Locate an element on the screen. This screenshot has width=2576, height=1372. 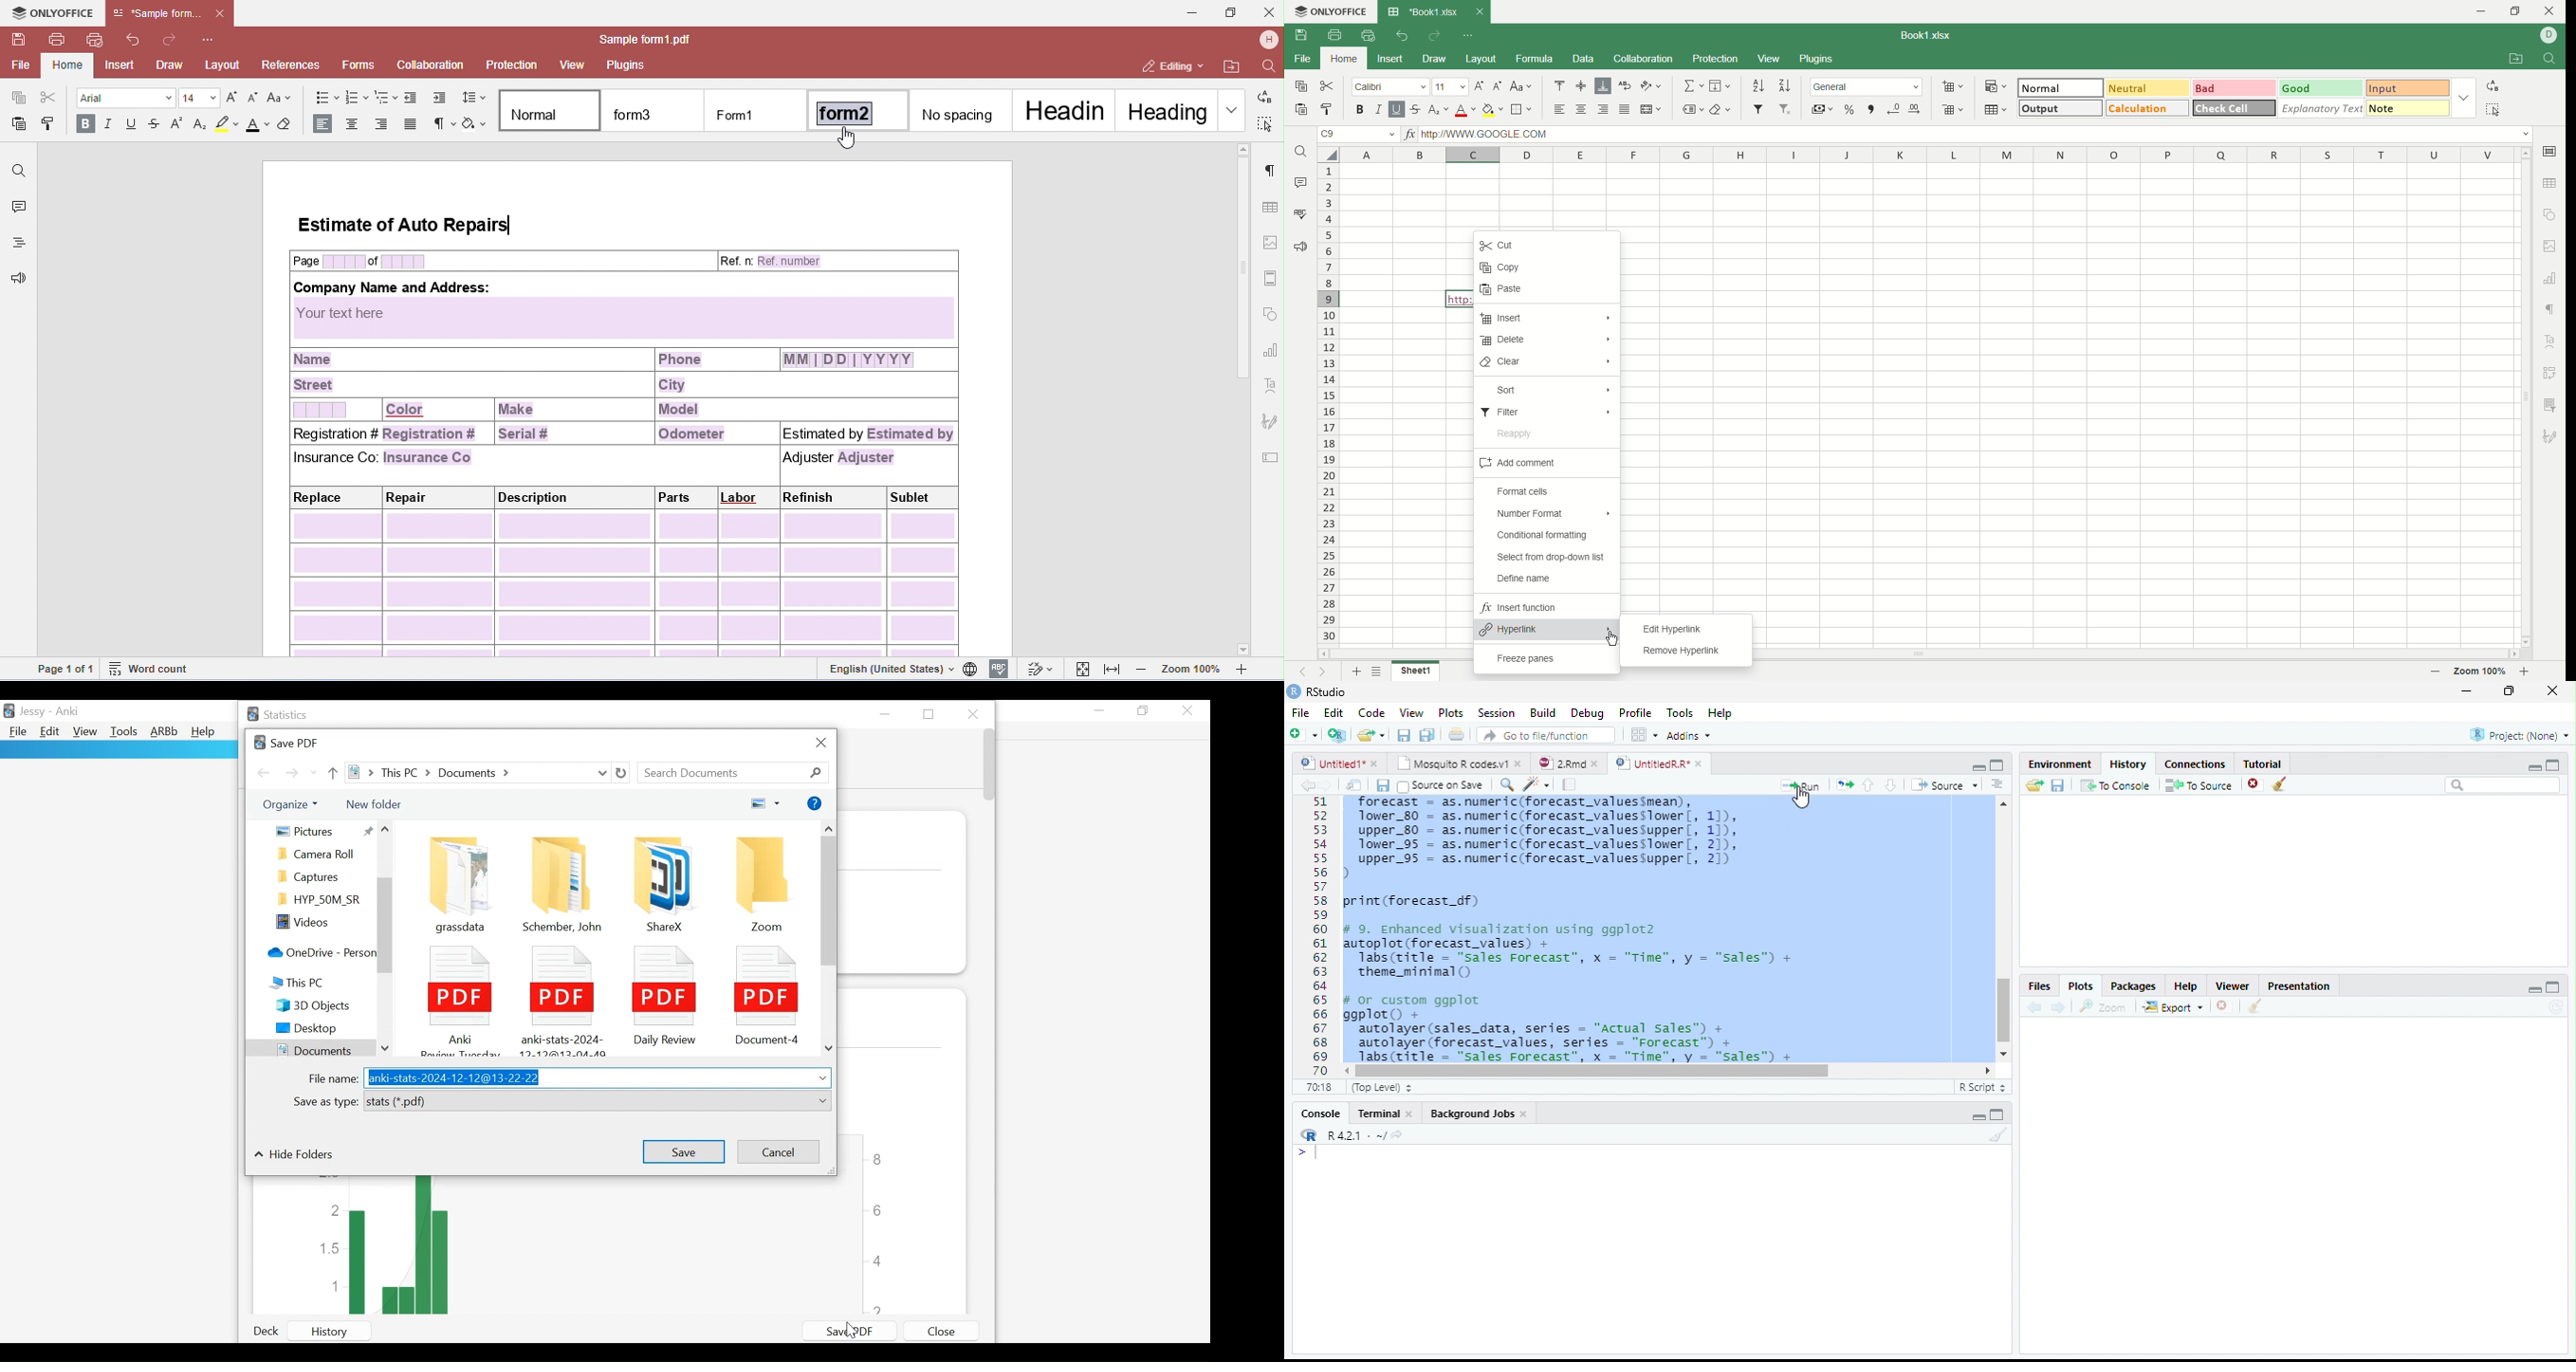
Terminal is located at coordinates (1384, 1113).